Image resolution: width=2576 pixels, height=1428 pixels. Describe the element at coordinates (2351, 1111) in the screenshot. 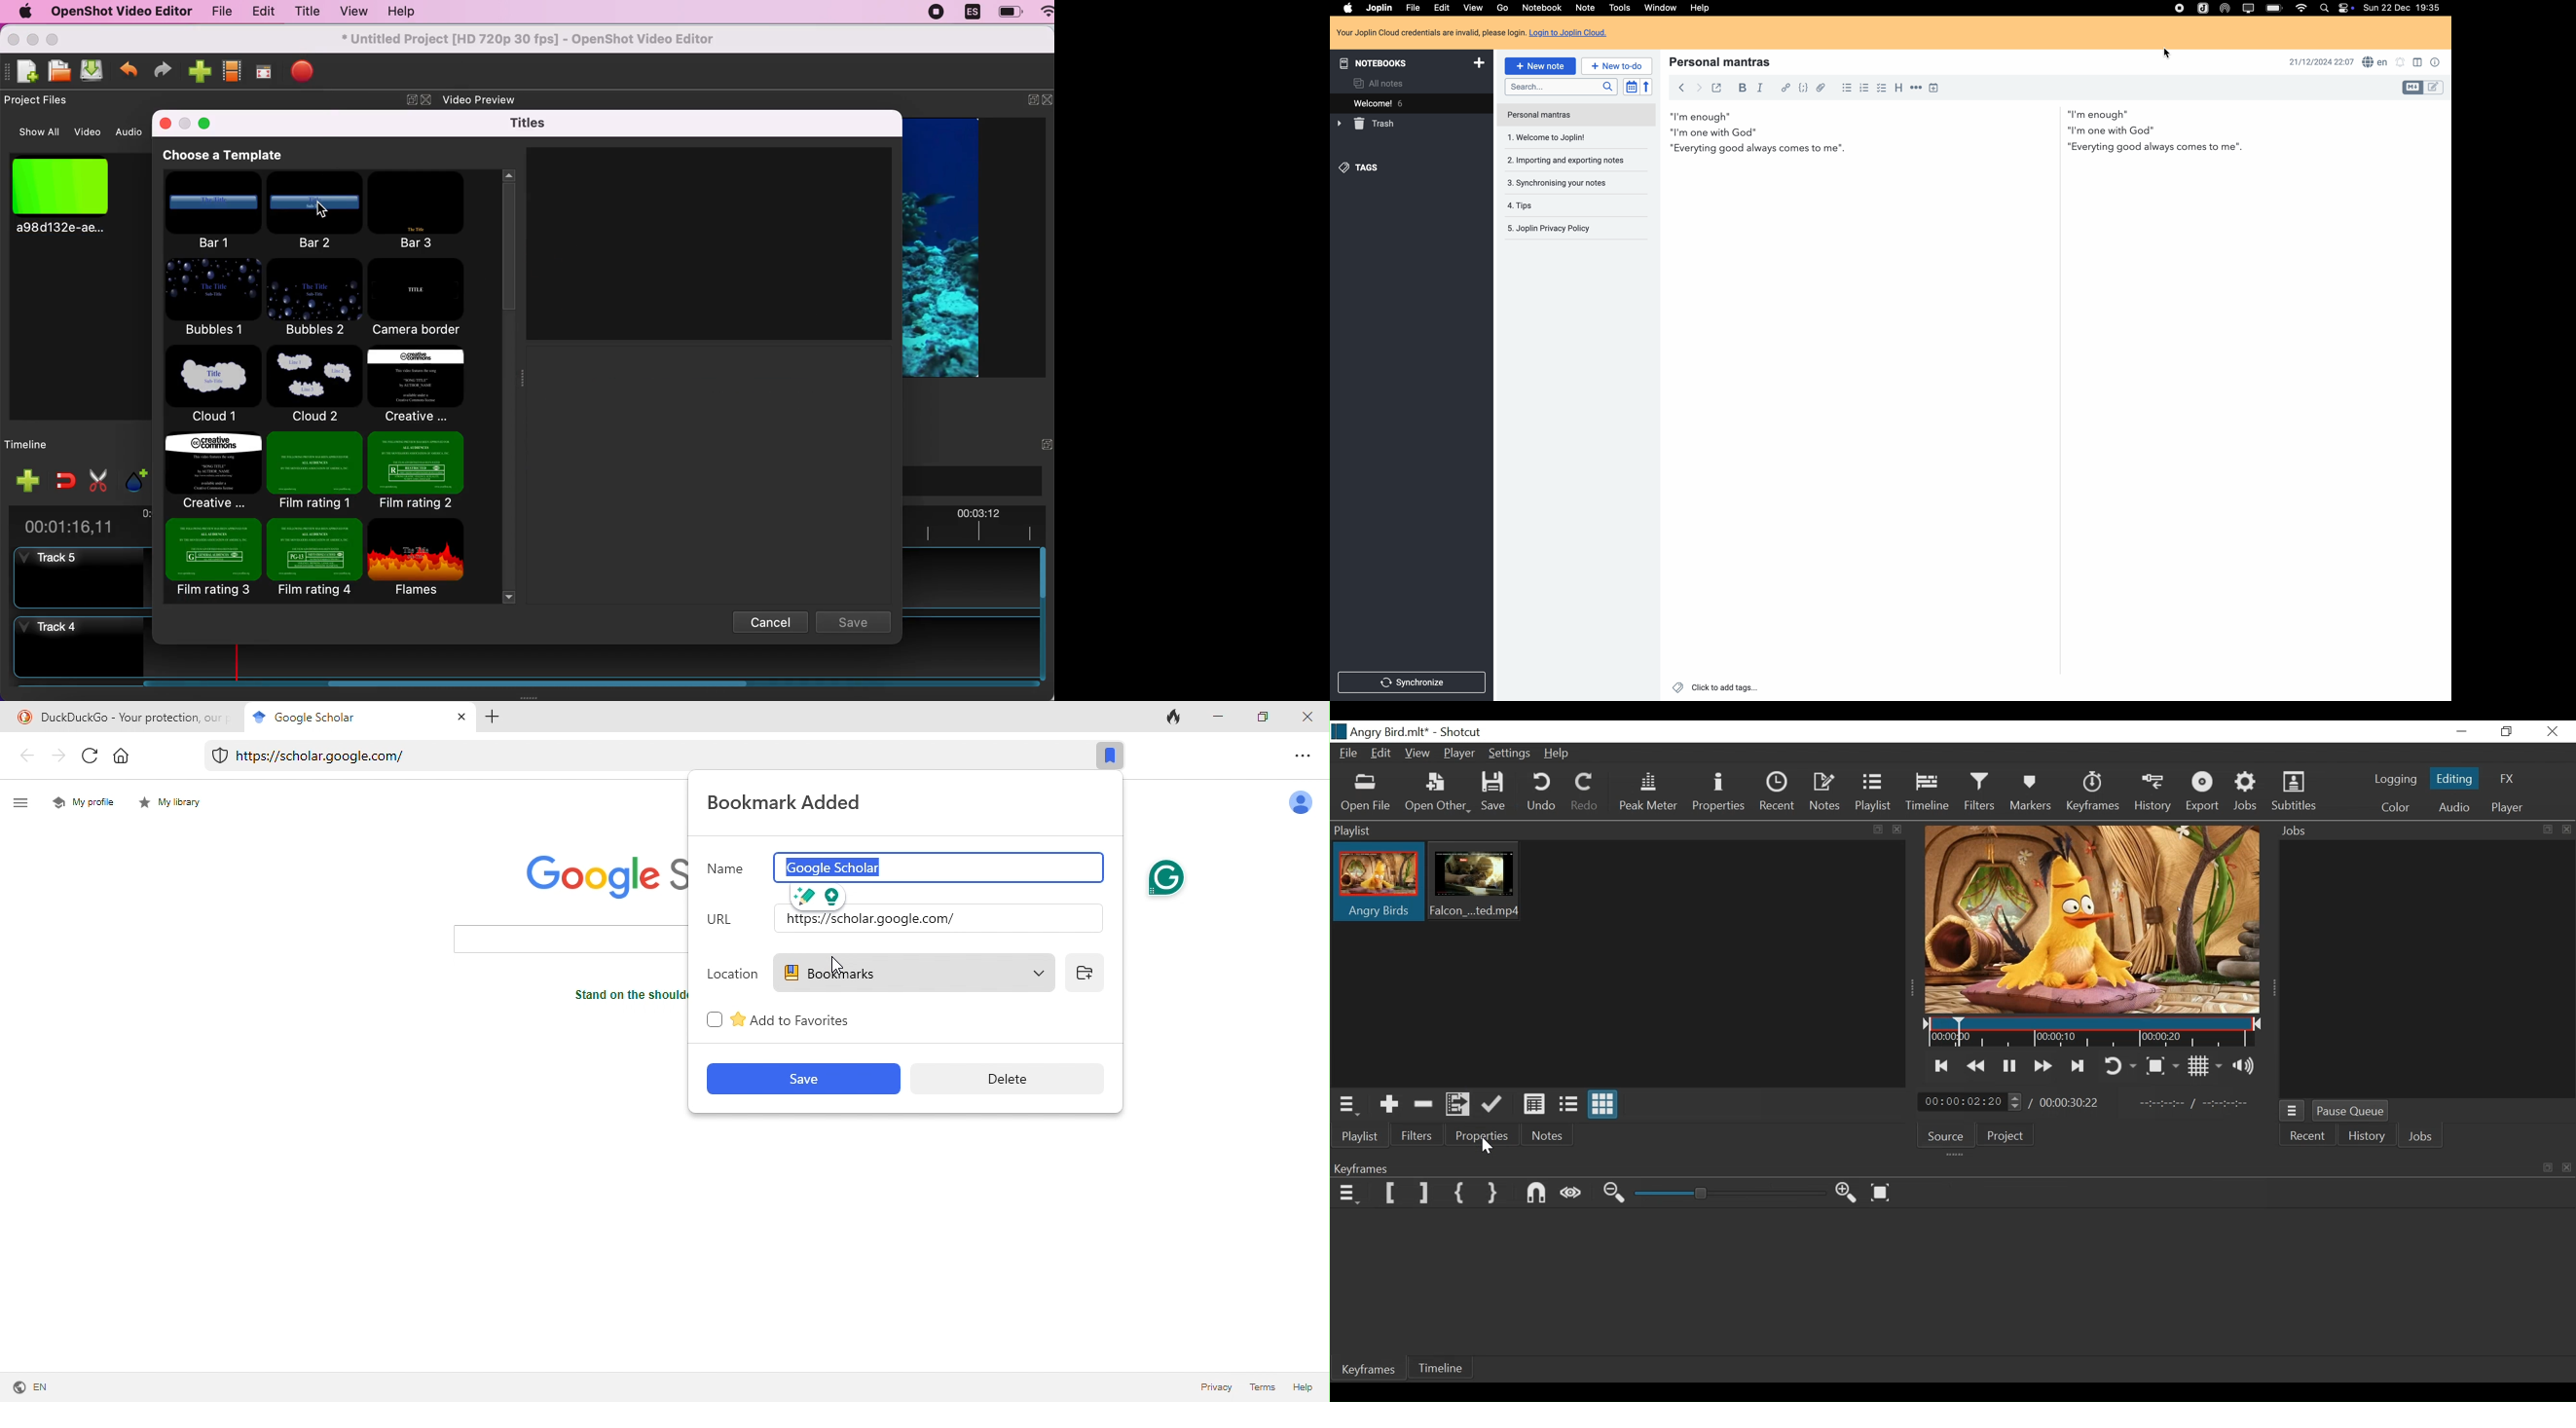

I see `Pause Queue` at that location.